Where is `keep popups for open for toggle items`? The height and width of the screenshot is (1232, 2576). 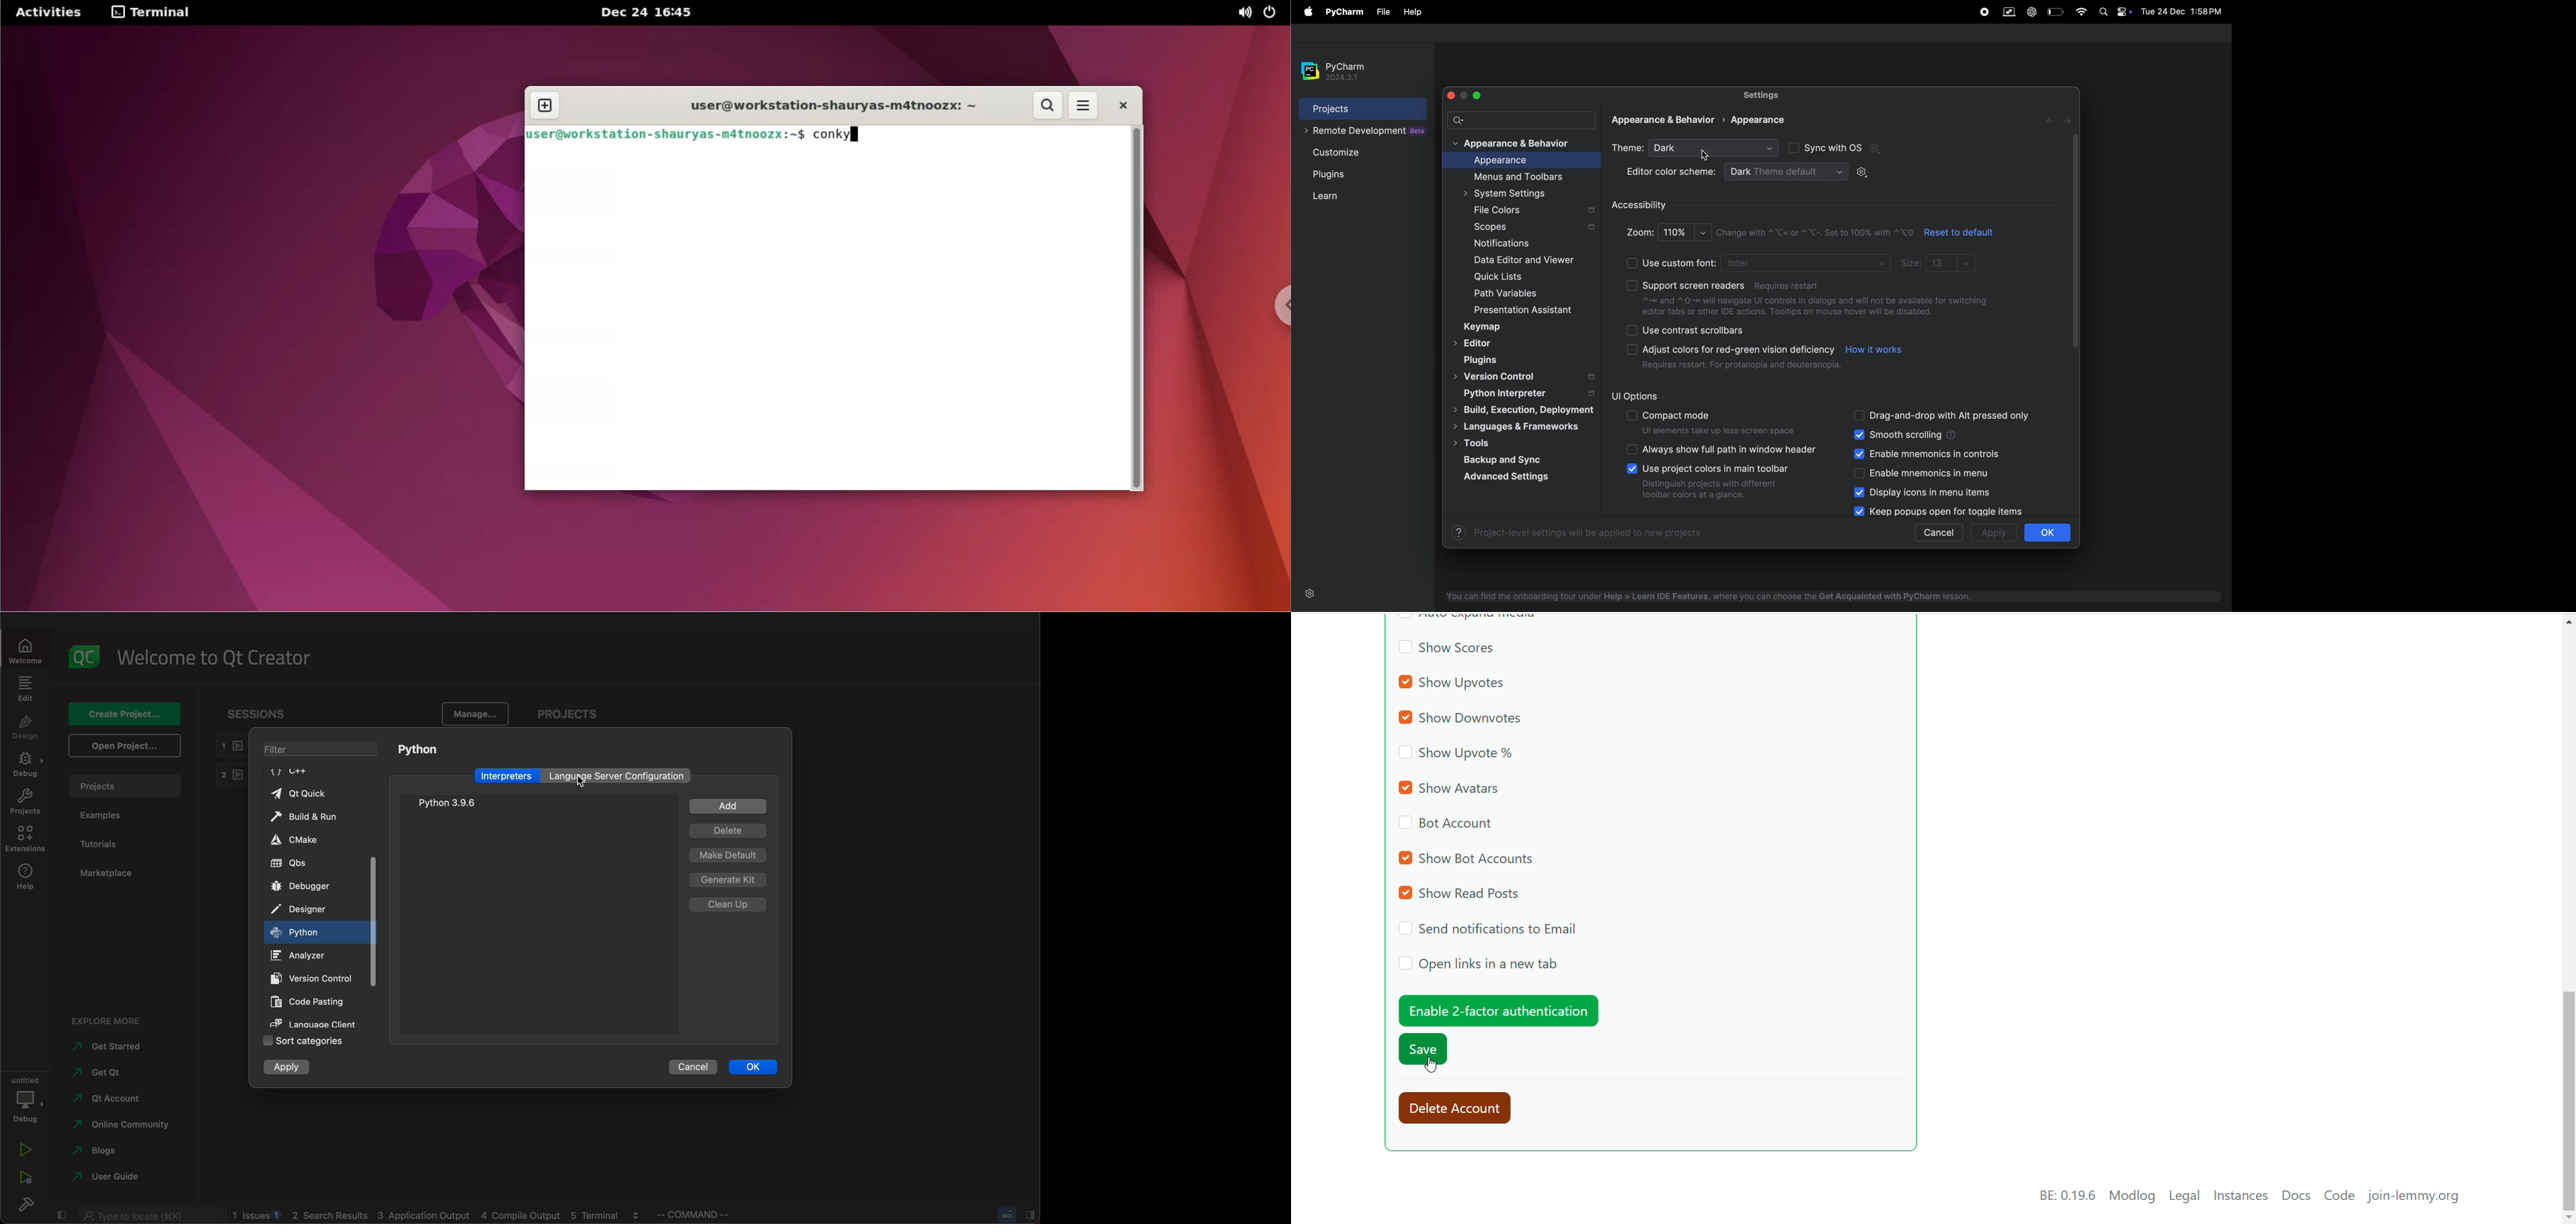 keep popups for open for toggle items is located at coordinates (1947, 511).